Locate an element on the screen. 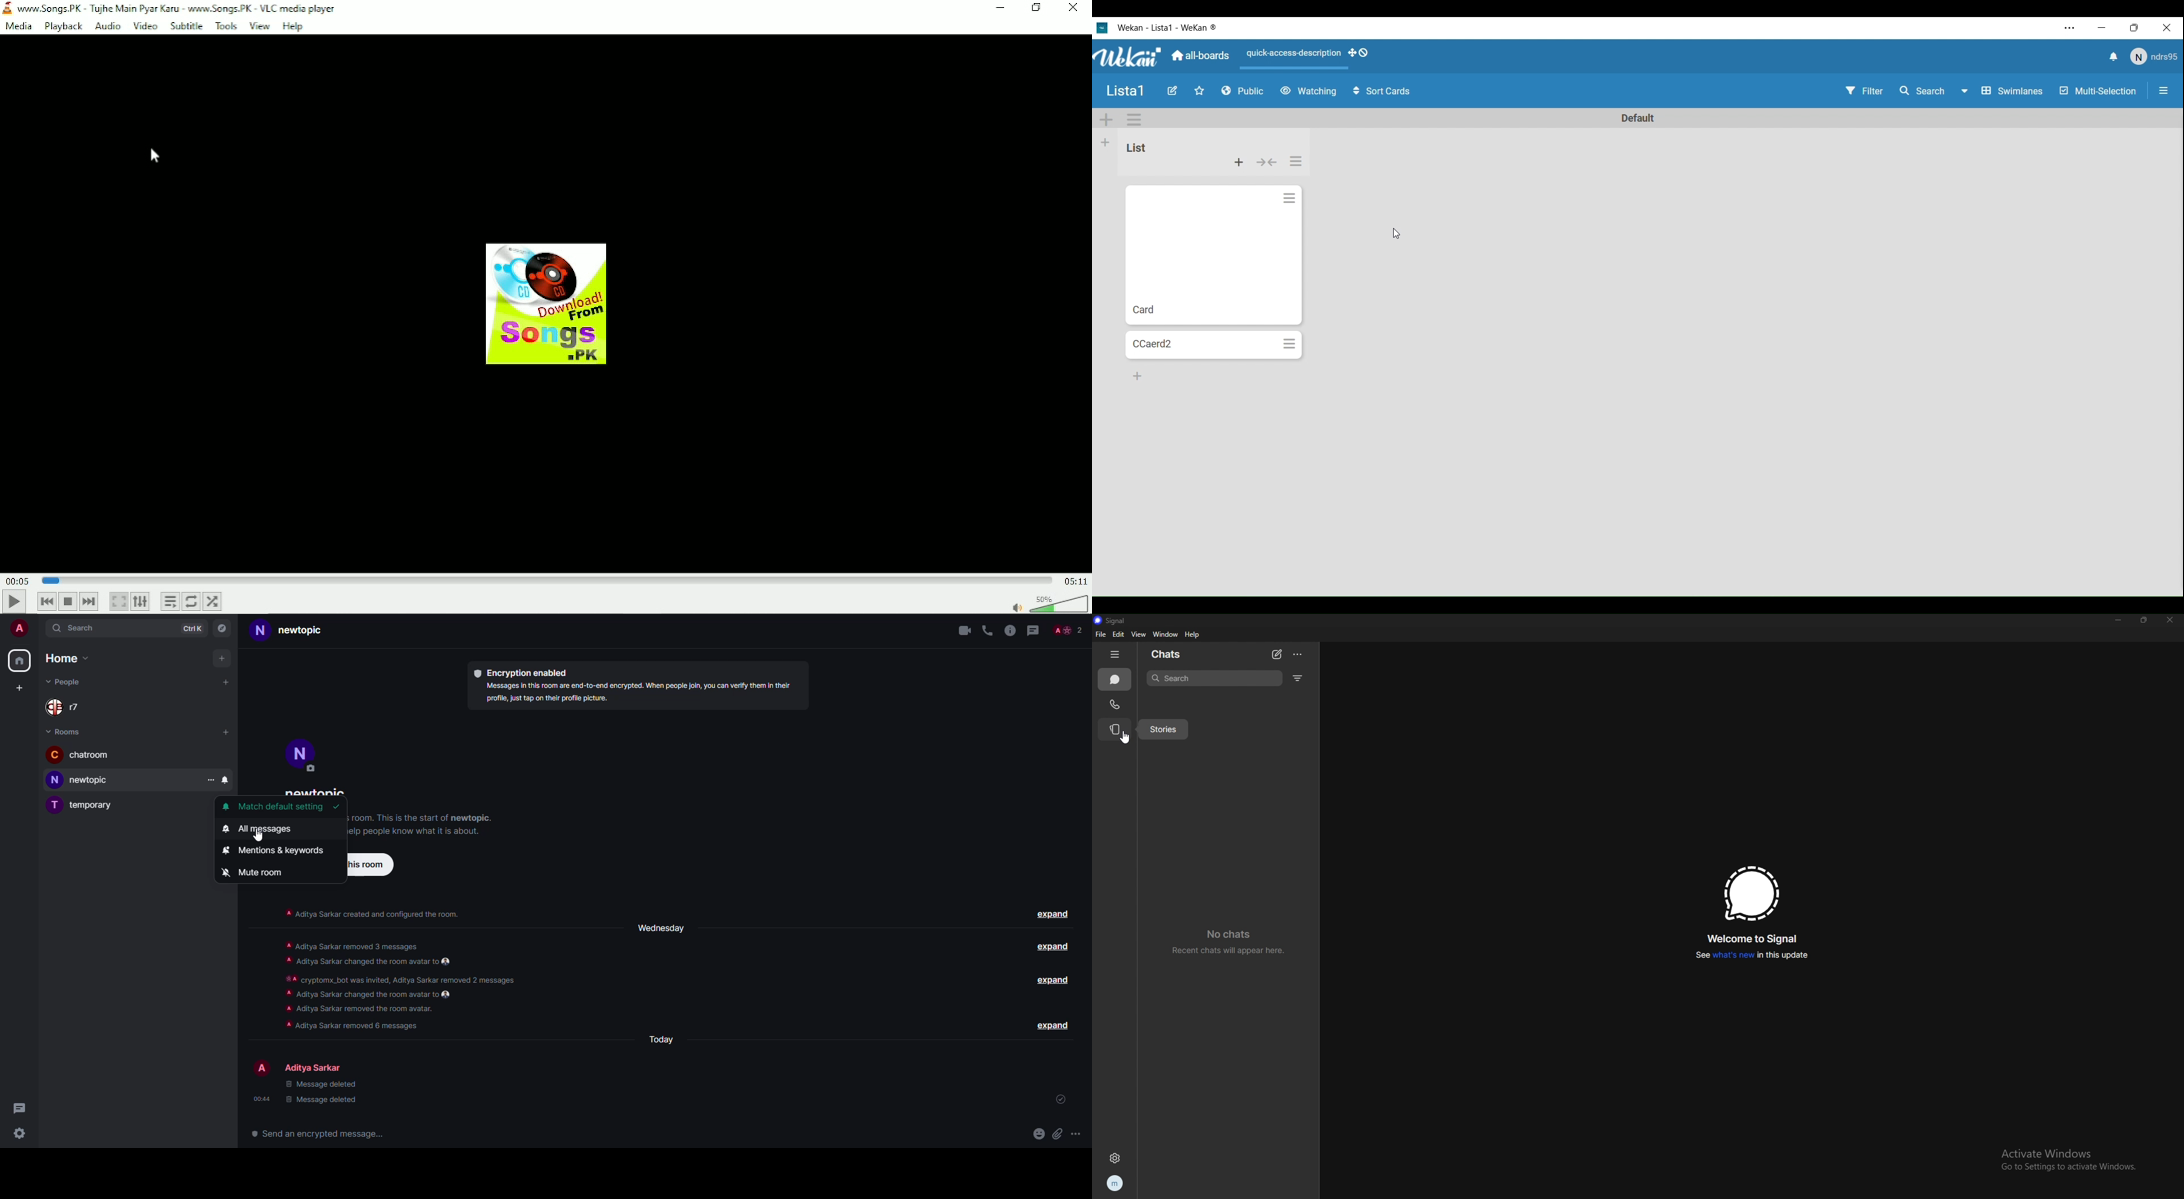  Option is located at coordinates (2162, 92).